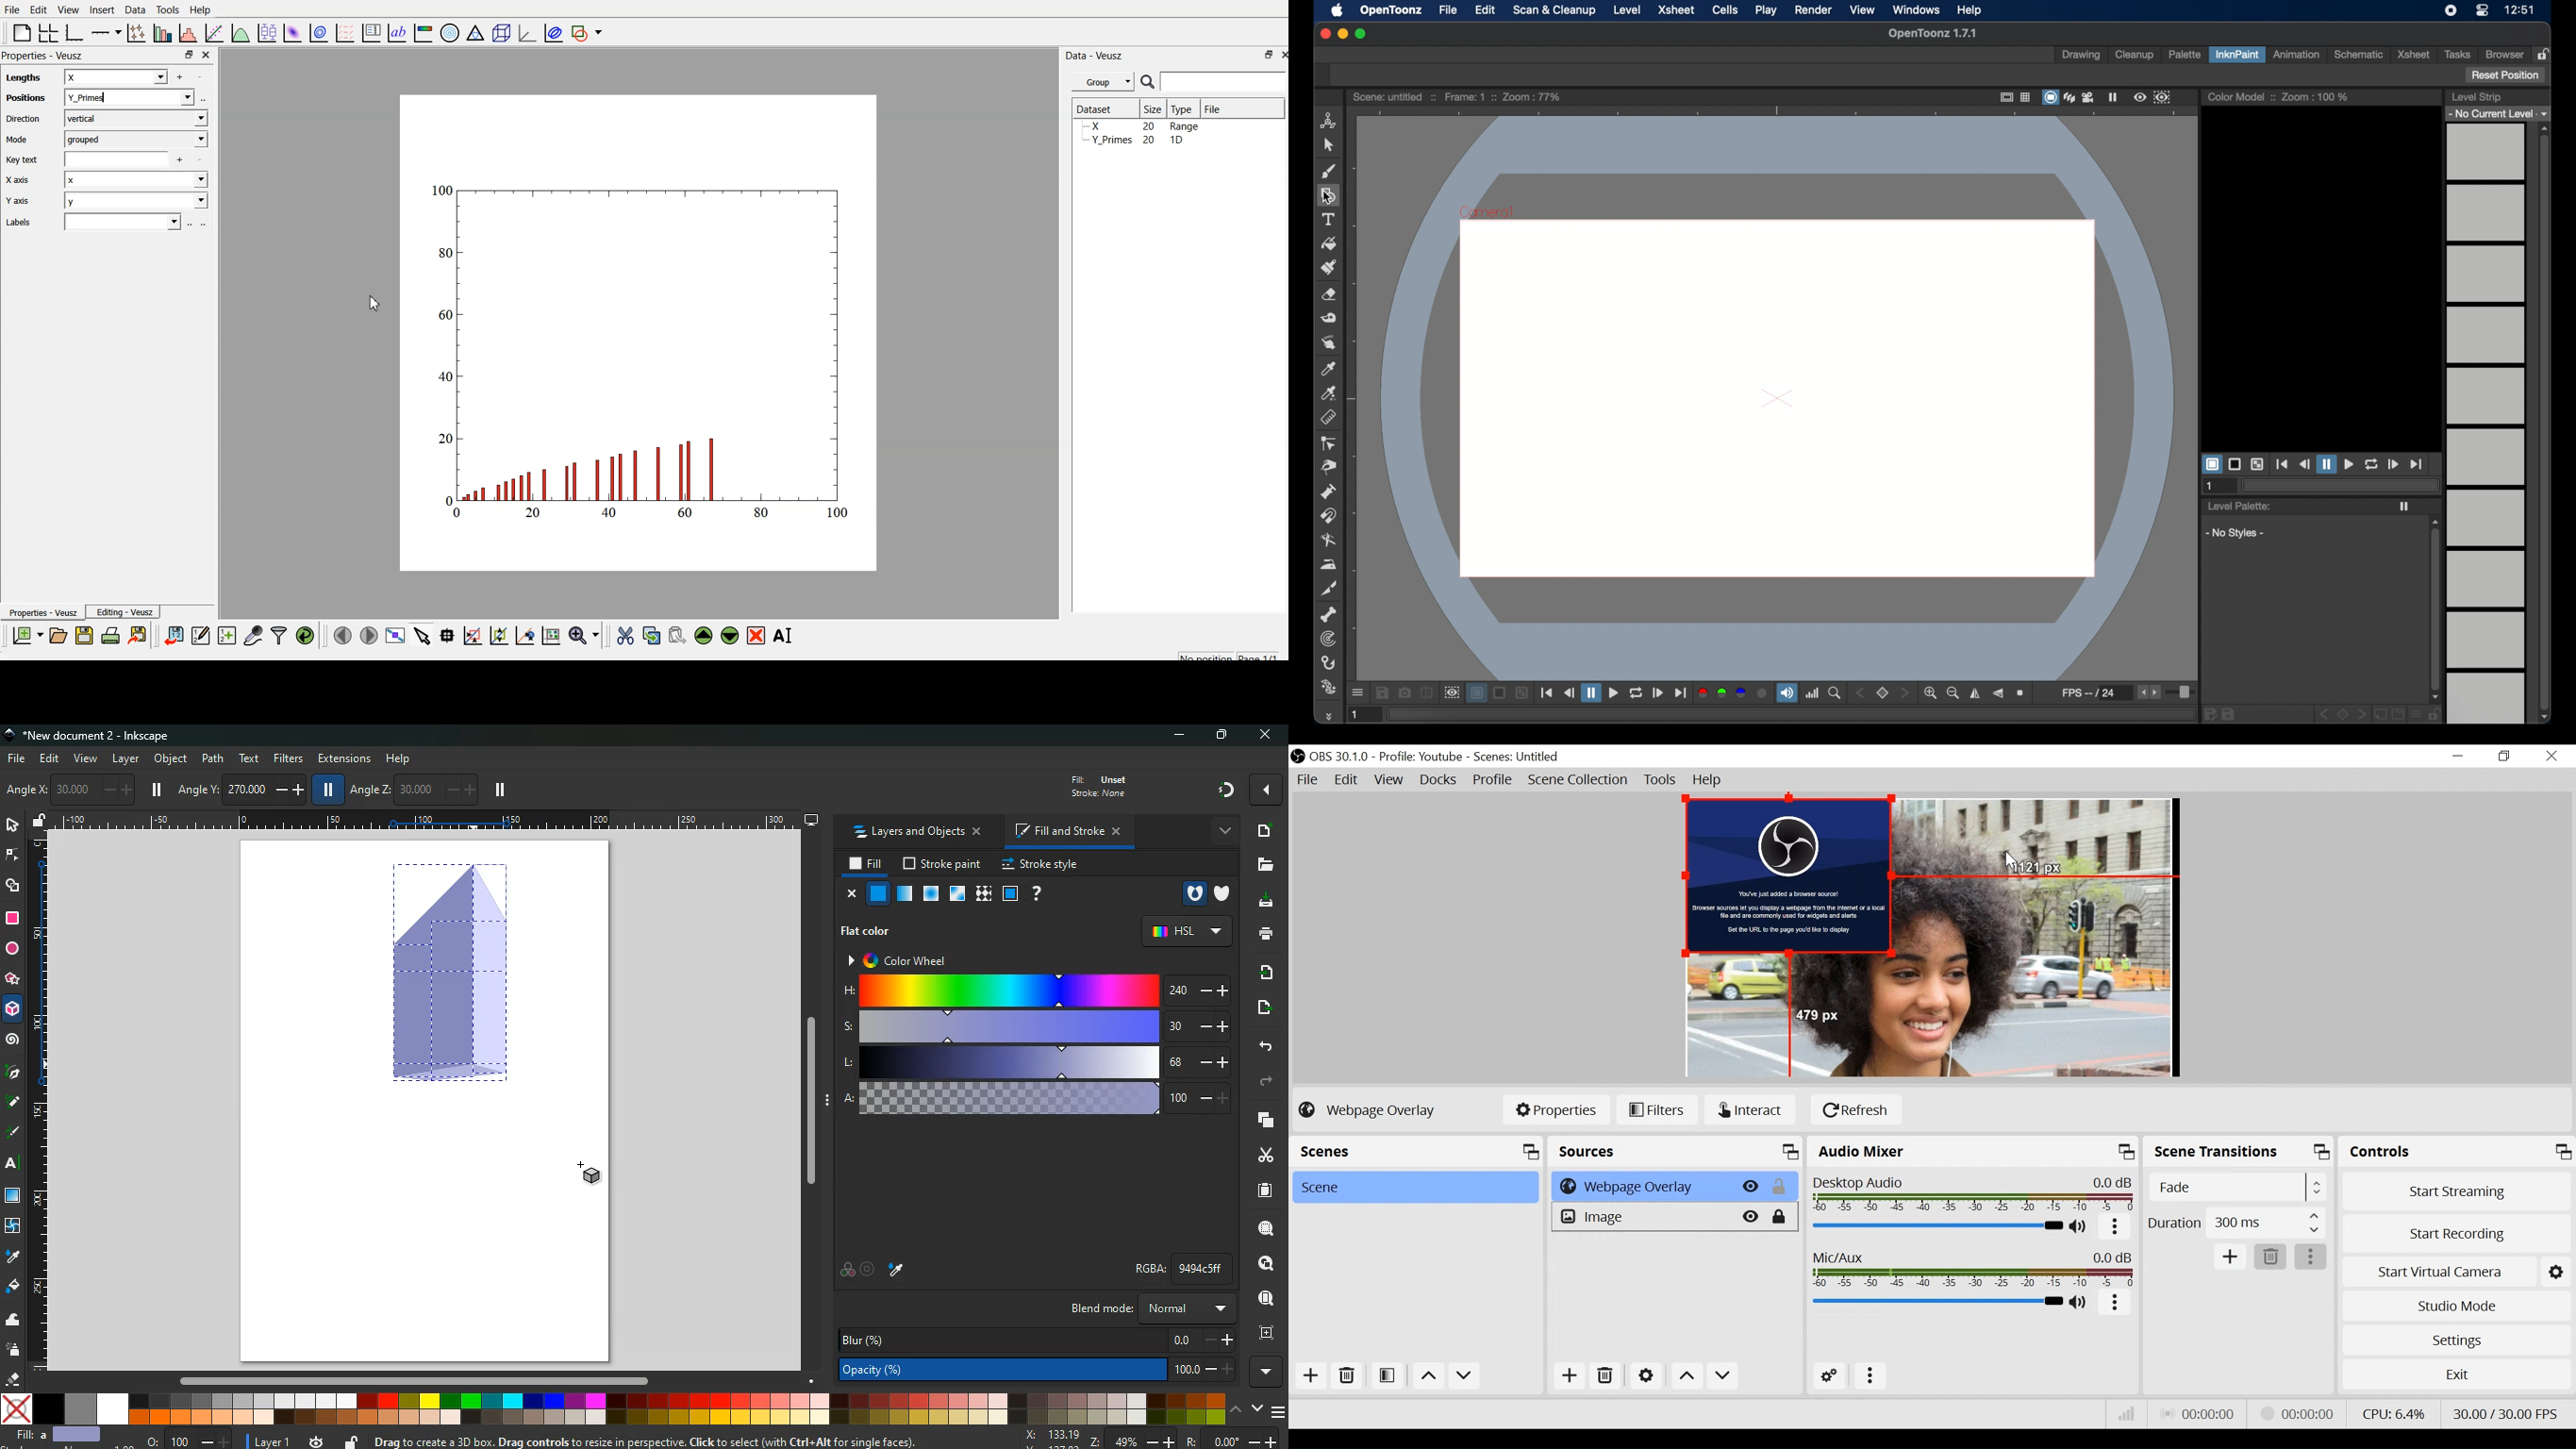 The image size is (2576, 1456). I want to click on Add Source, so click(1569, 1377).